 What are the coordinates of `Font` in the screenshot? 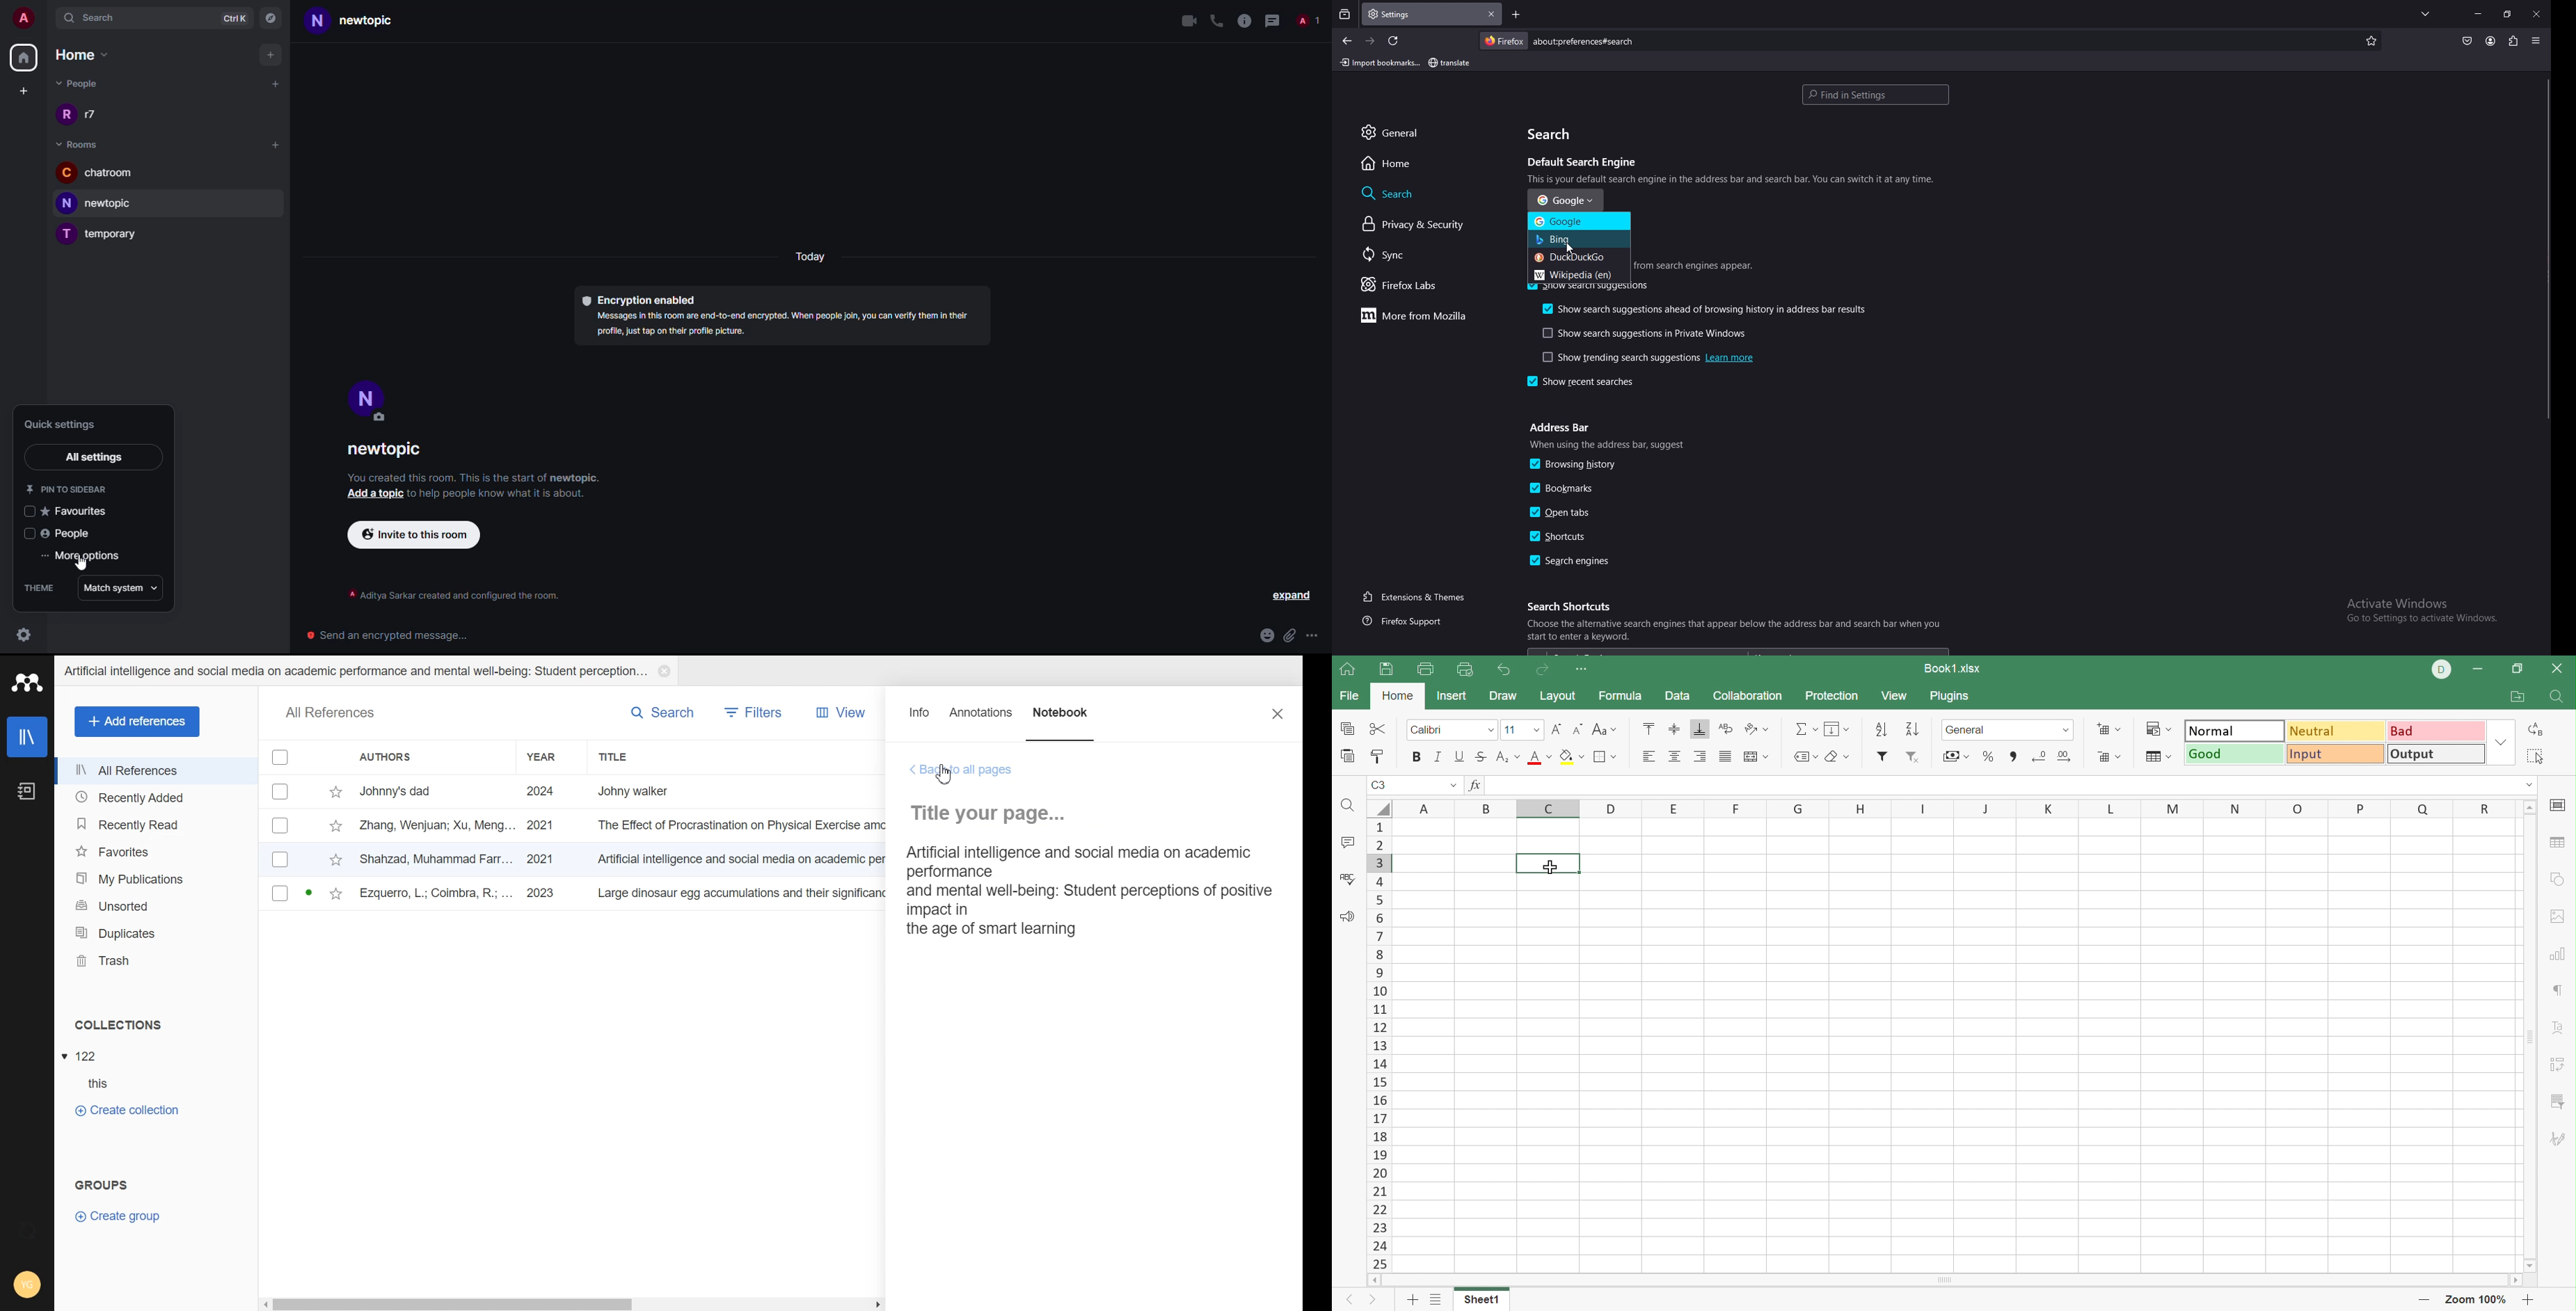 It's located at (1453, 730).